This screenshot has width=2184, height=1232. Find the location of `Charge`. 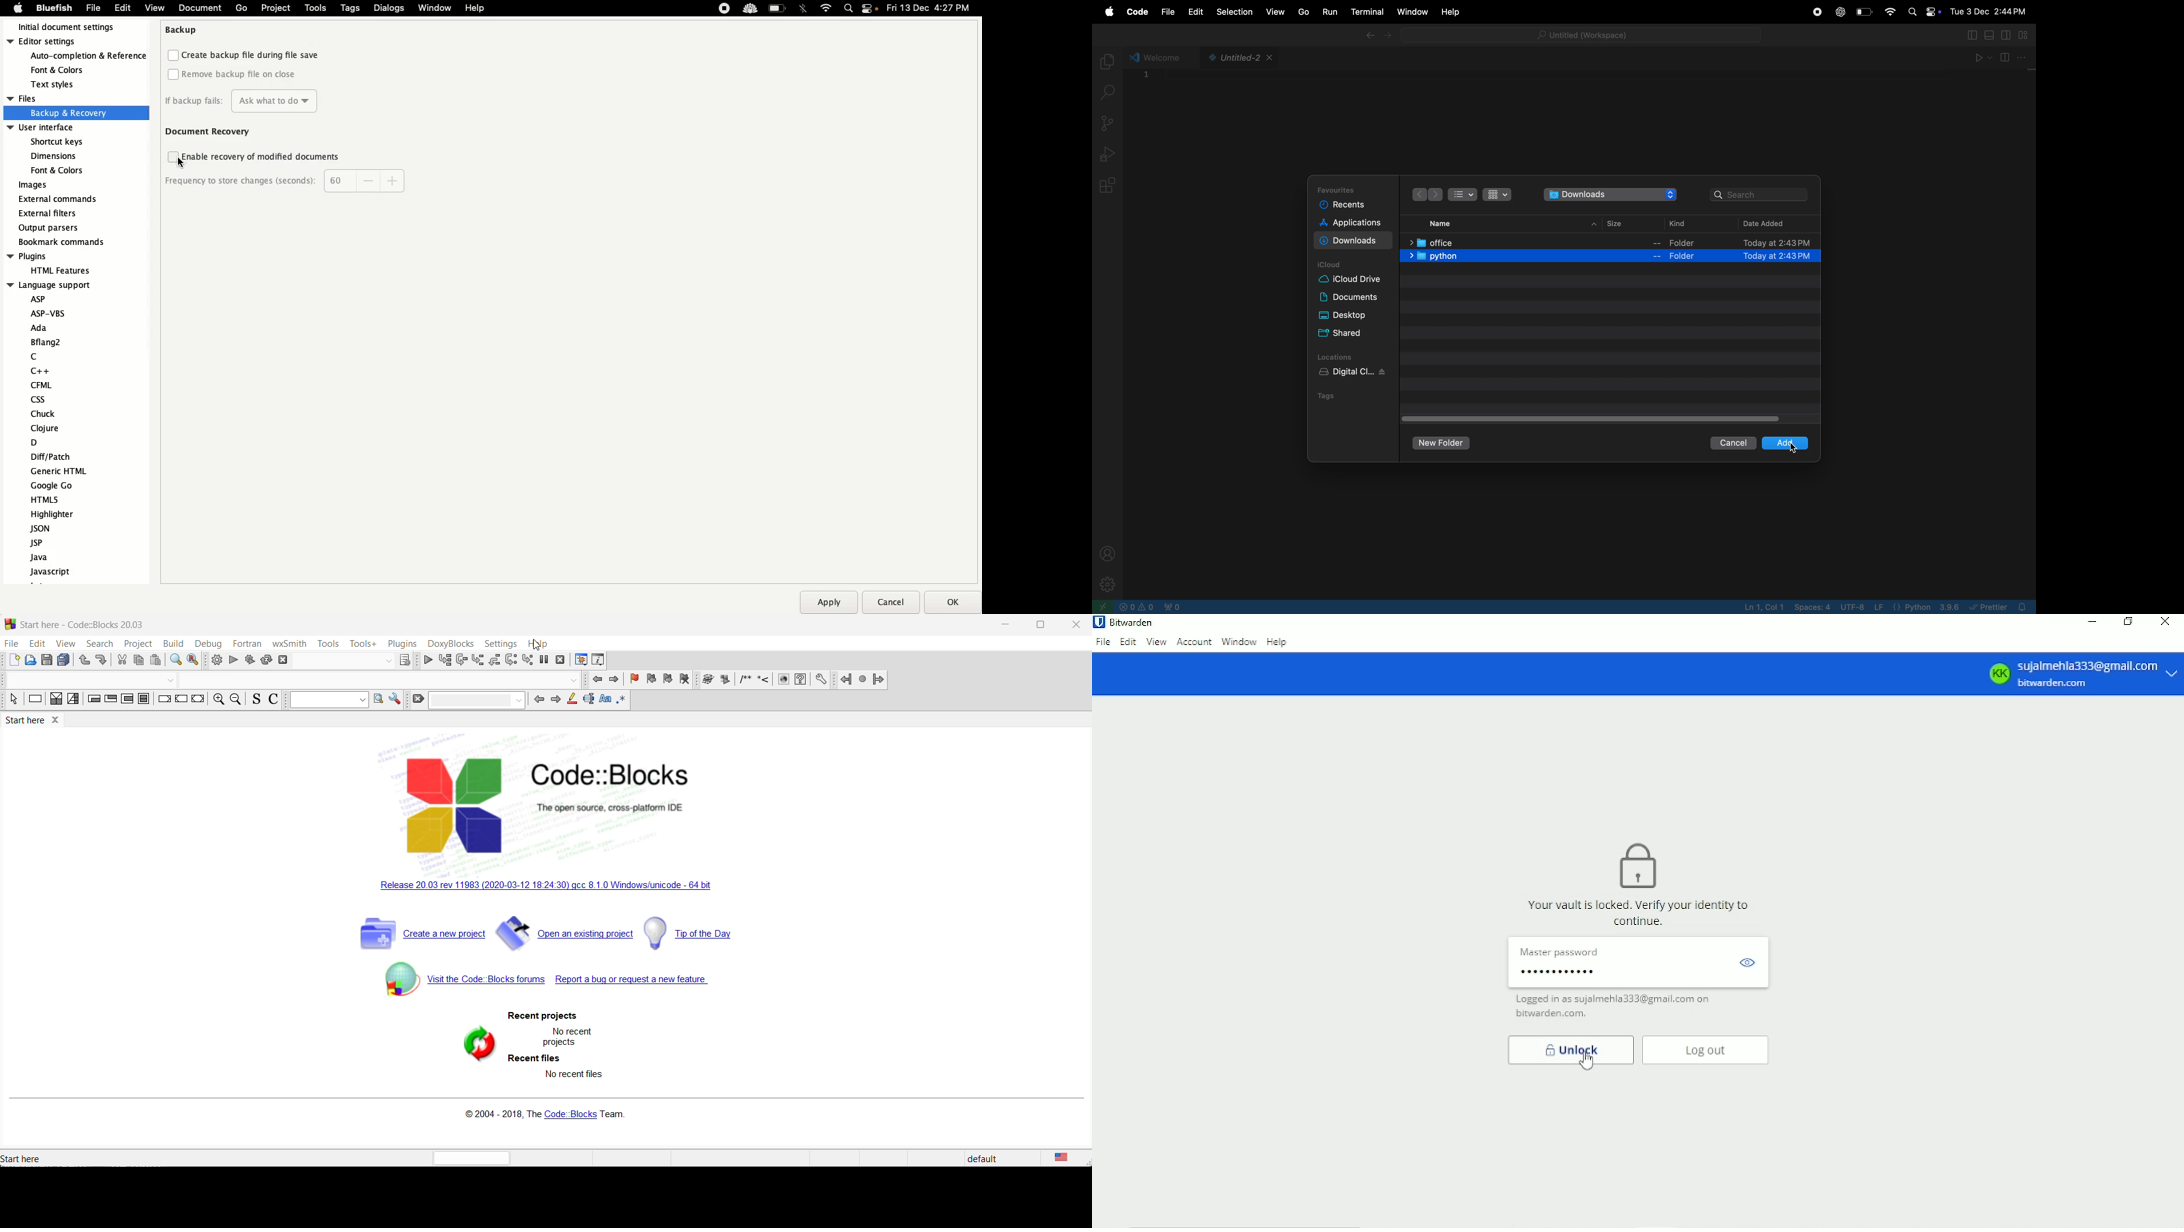

Charge is located at coordinates (778, 8).